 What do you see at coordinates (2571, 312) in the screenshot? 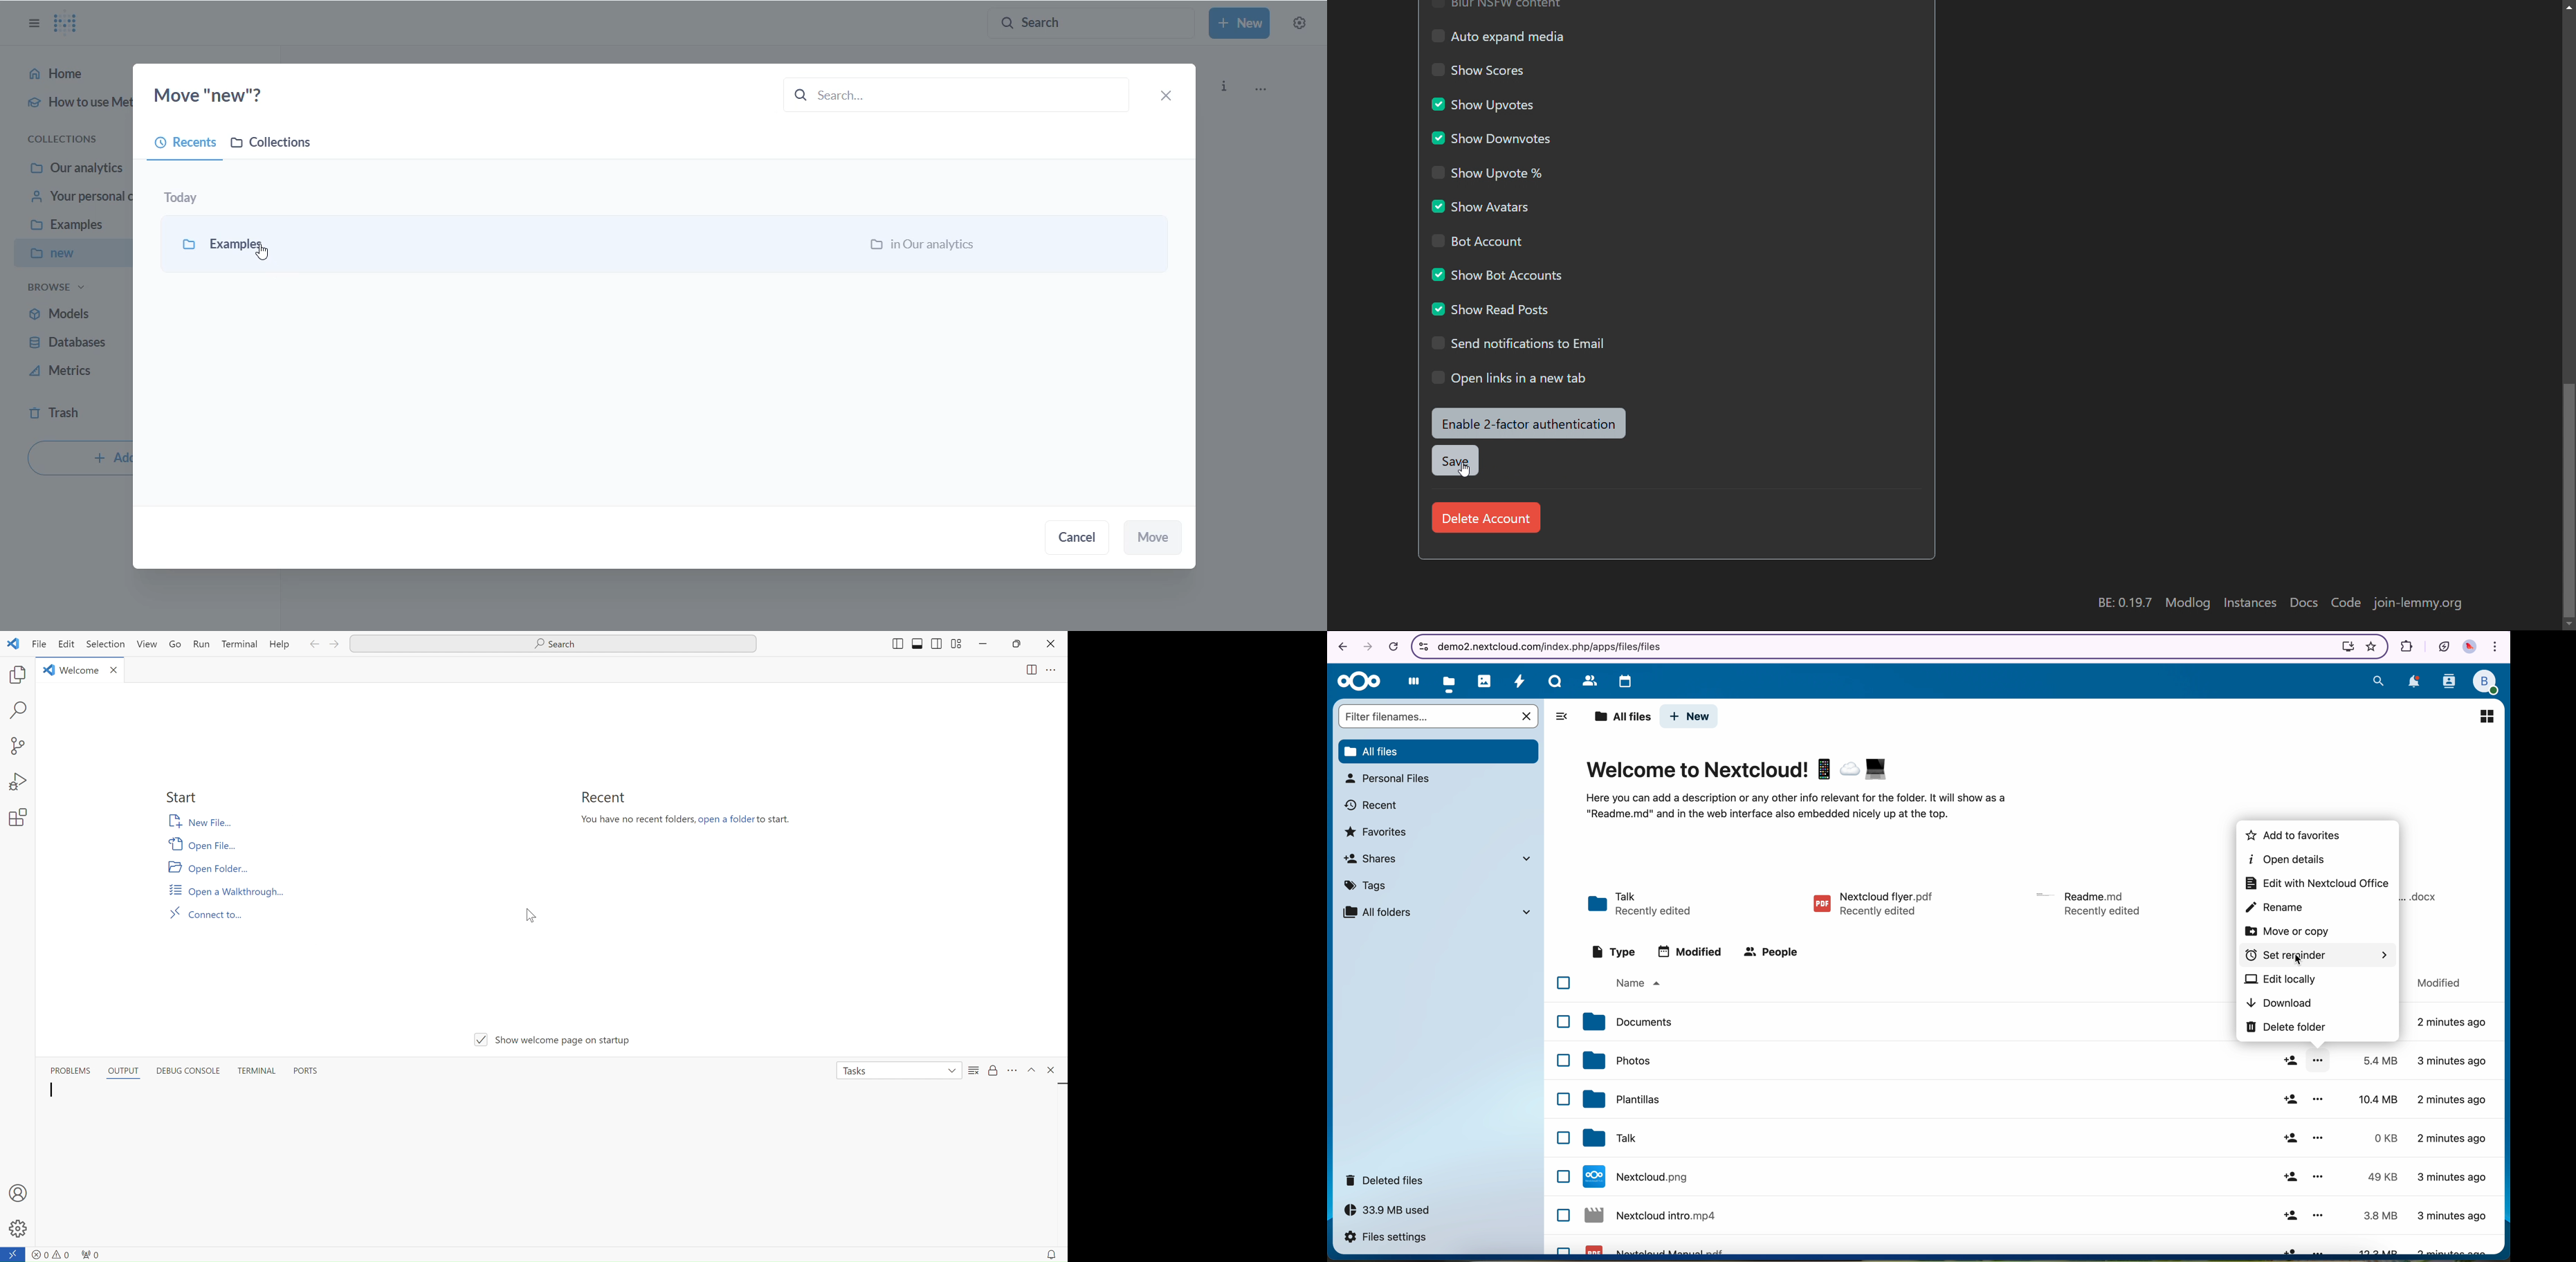
I see `scrollbar moved` at bounding box center [2571, 312].